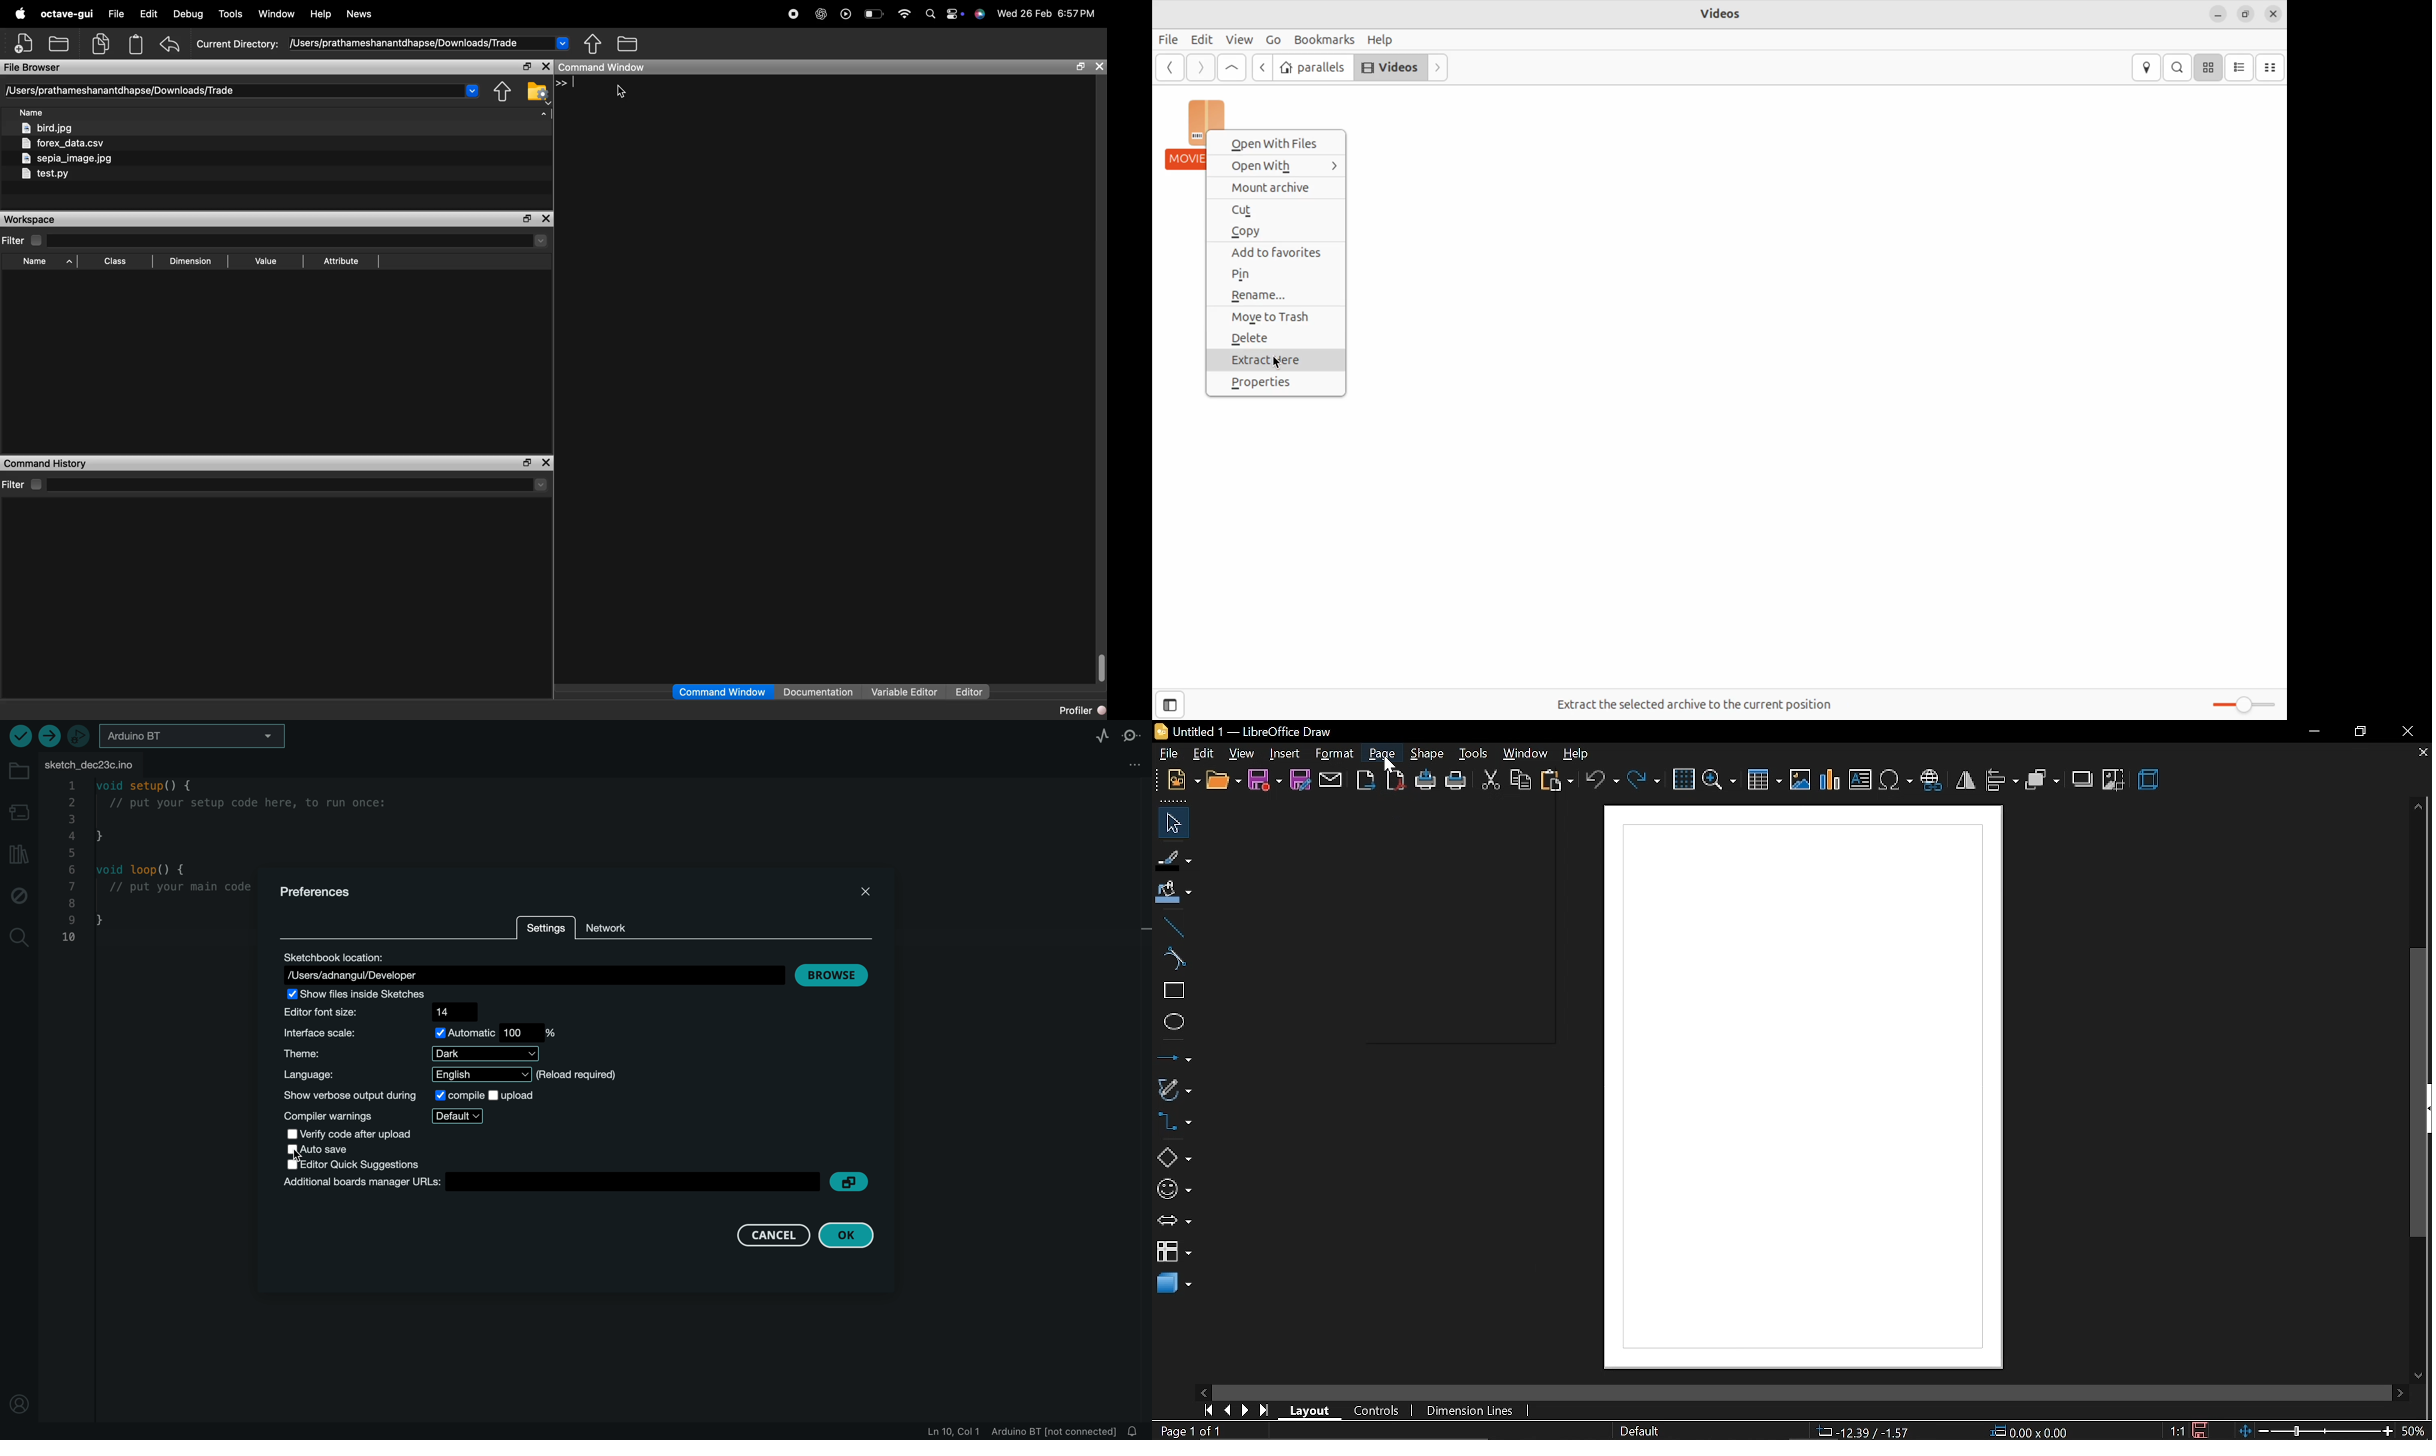 This screenshot has height=1456, width=2436. Describe the element at coordinates (2031, 1430) in the screenshot. I see `0.00 x 0.00 - position` at that location.